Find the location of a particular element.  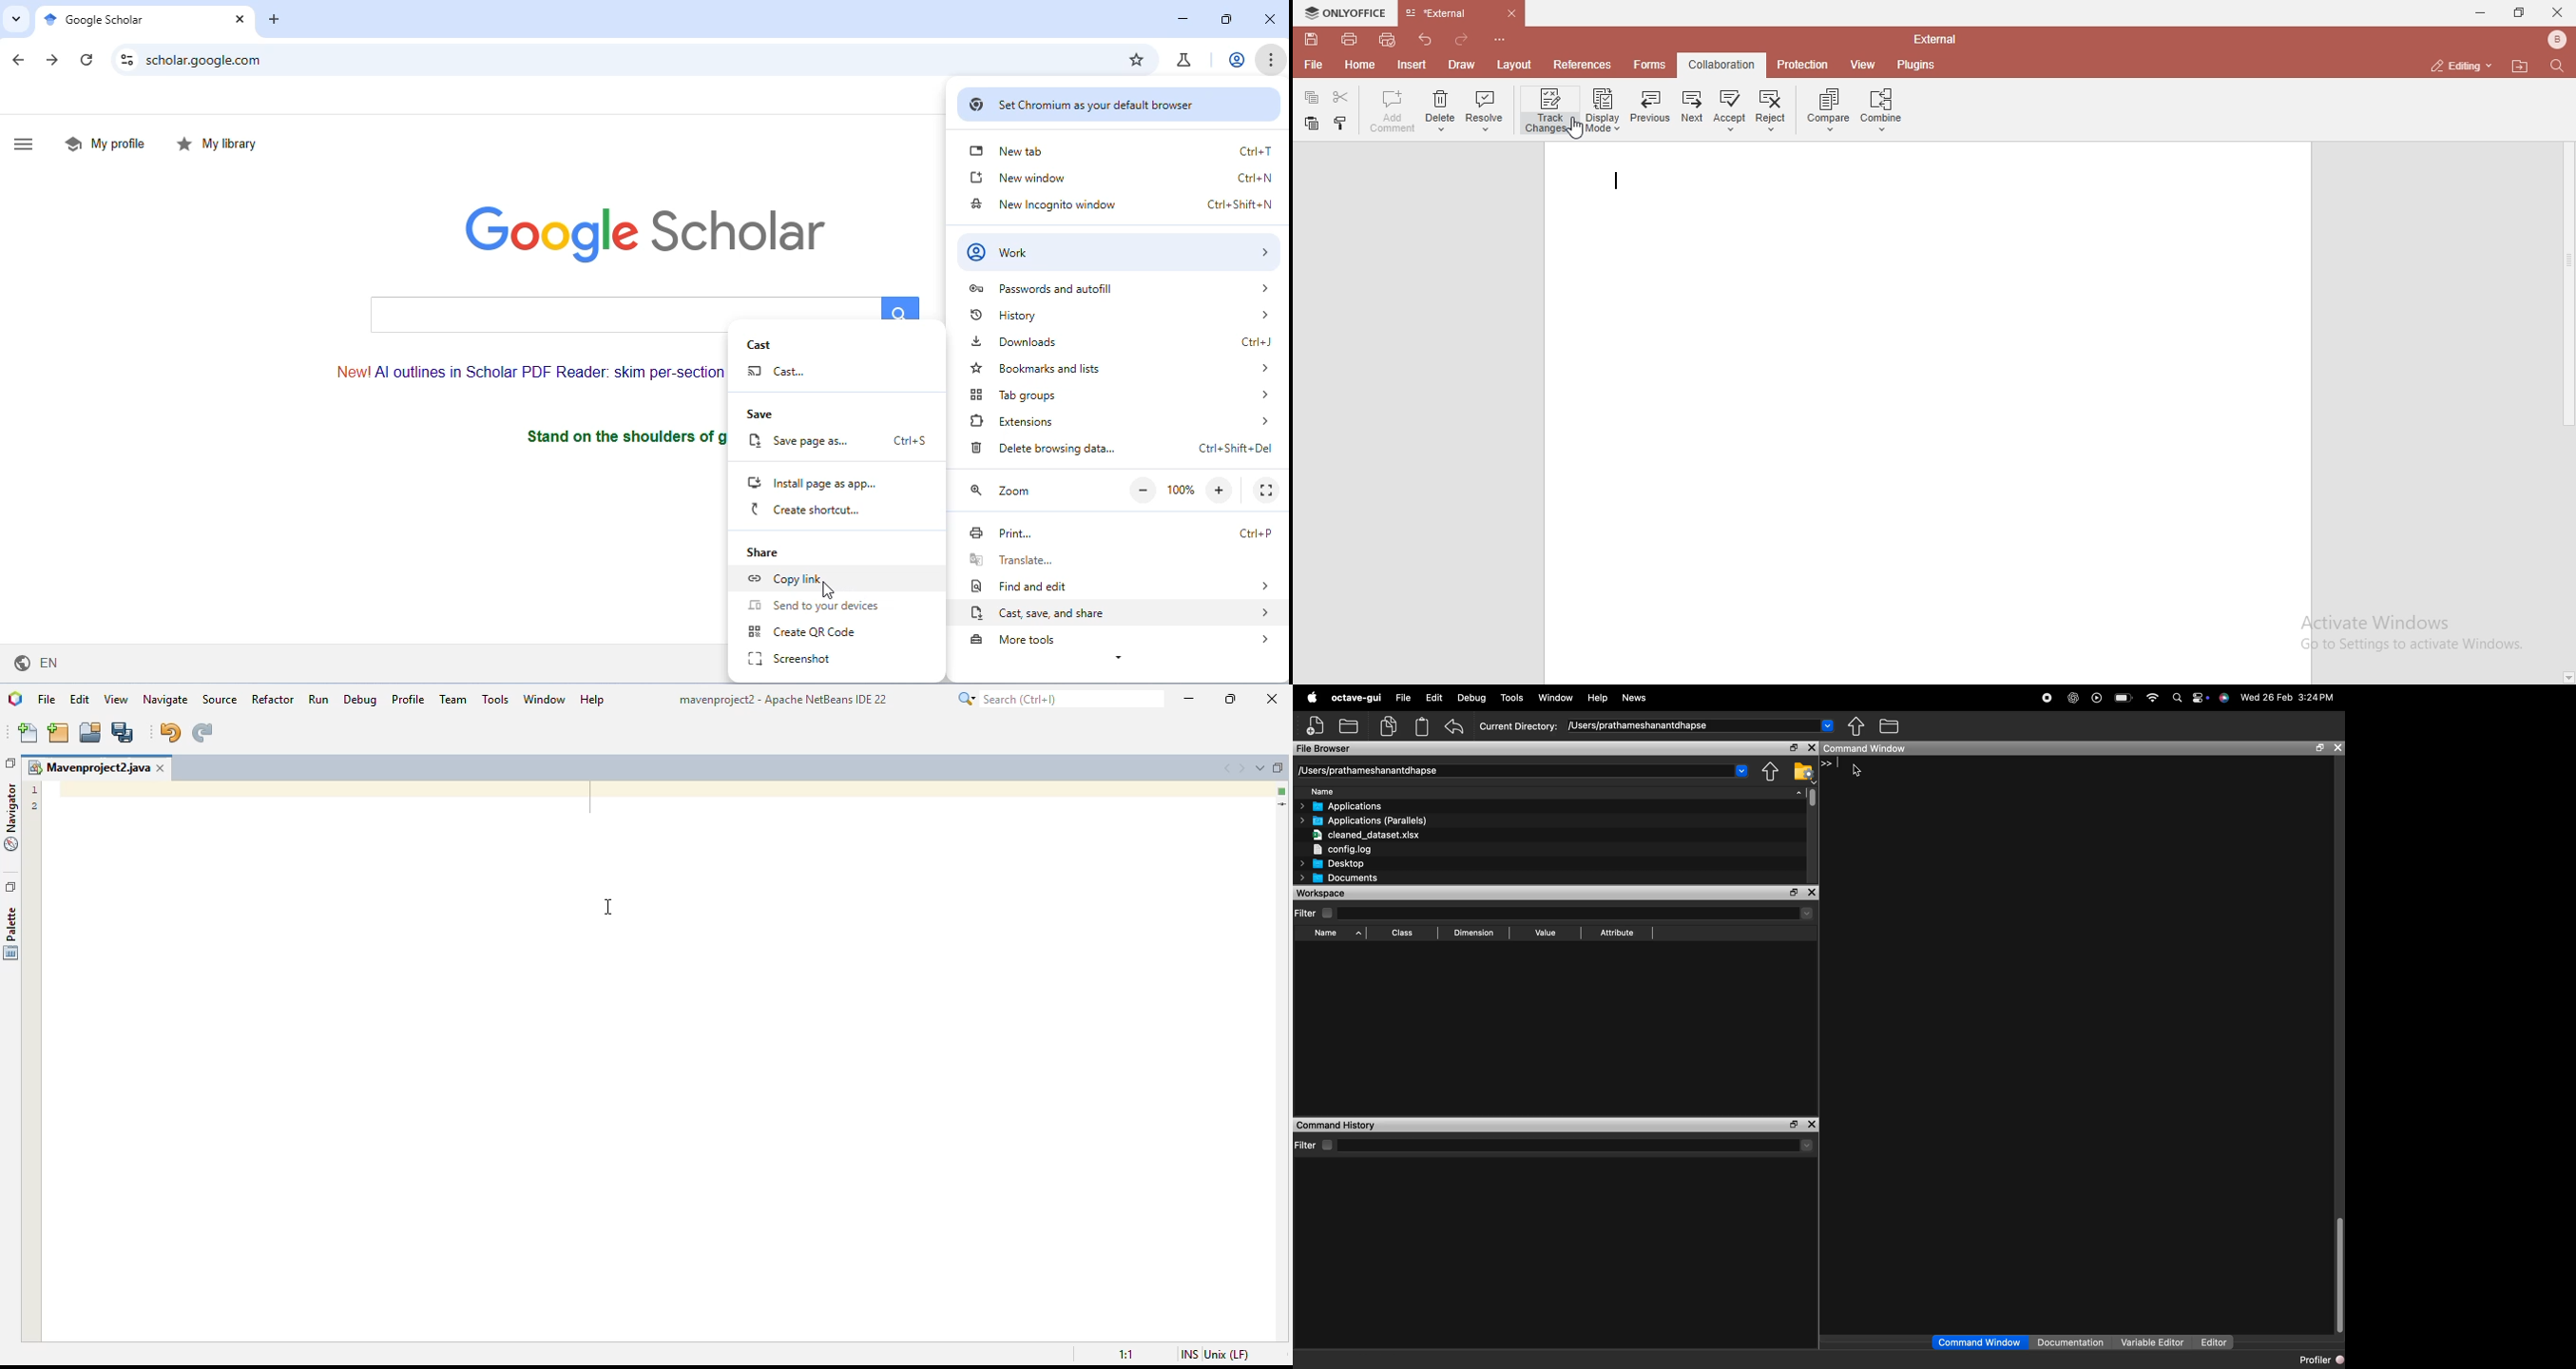

scroll documents left is located at coordinates (1229, 769).